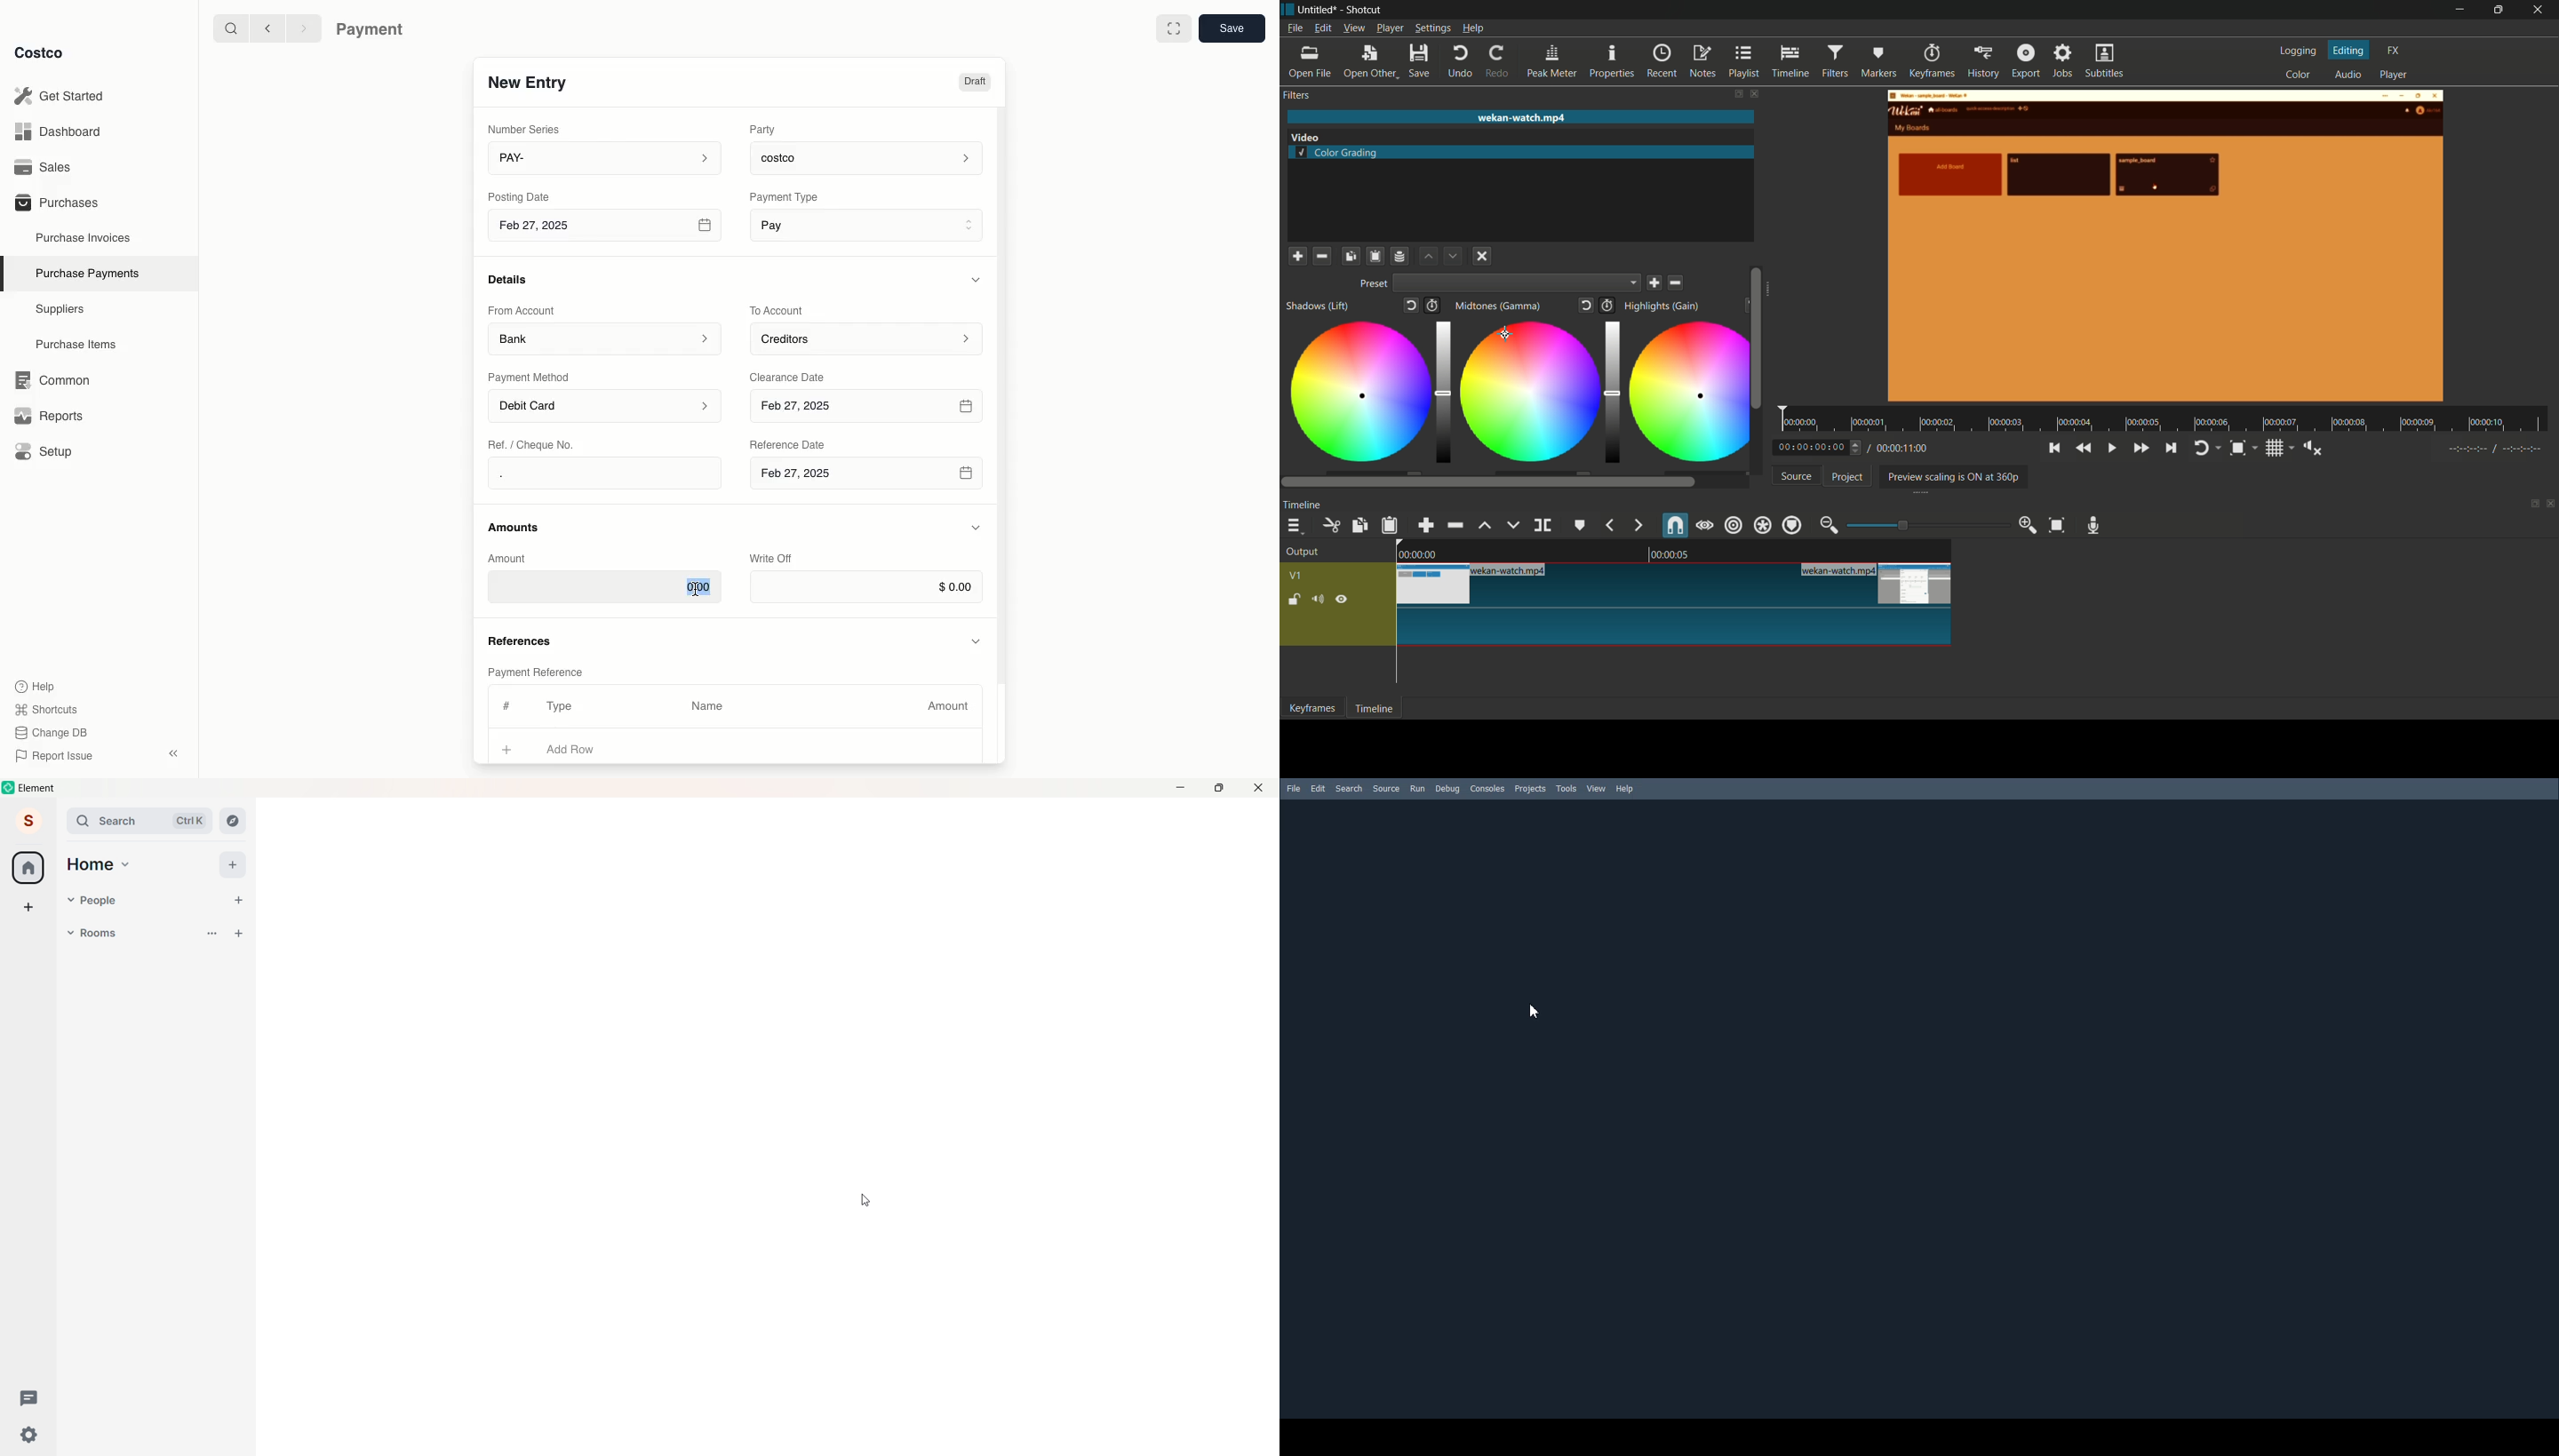 The width and height of the screenshot is (2576, 1456). Describe the element at coordinates (63, 96) in the screenshot. I see `Get Started` at that location.